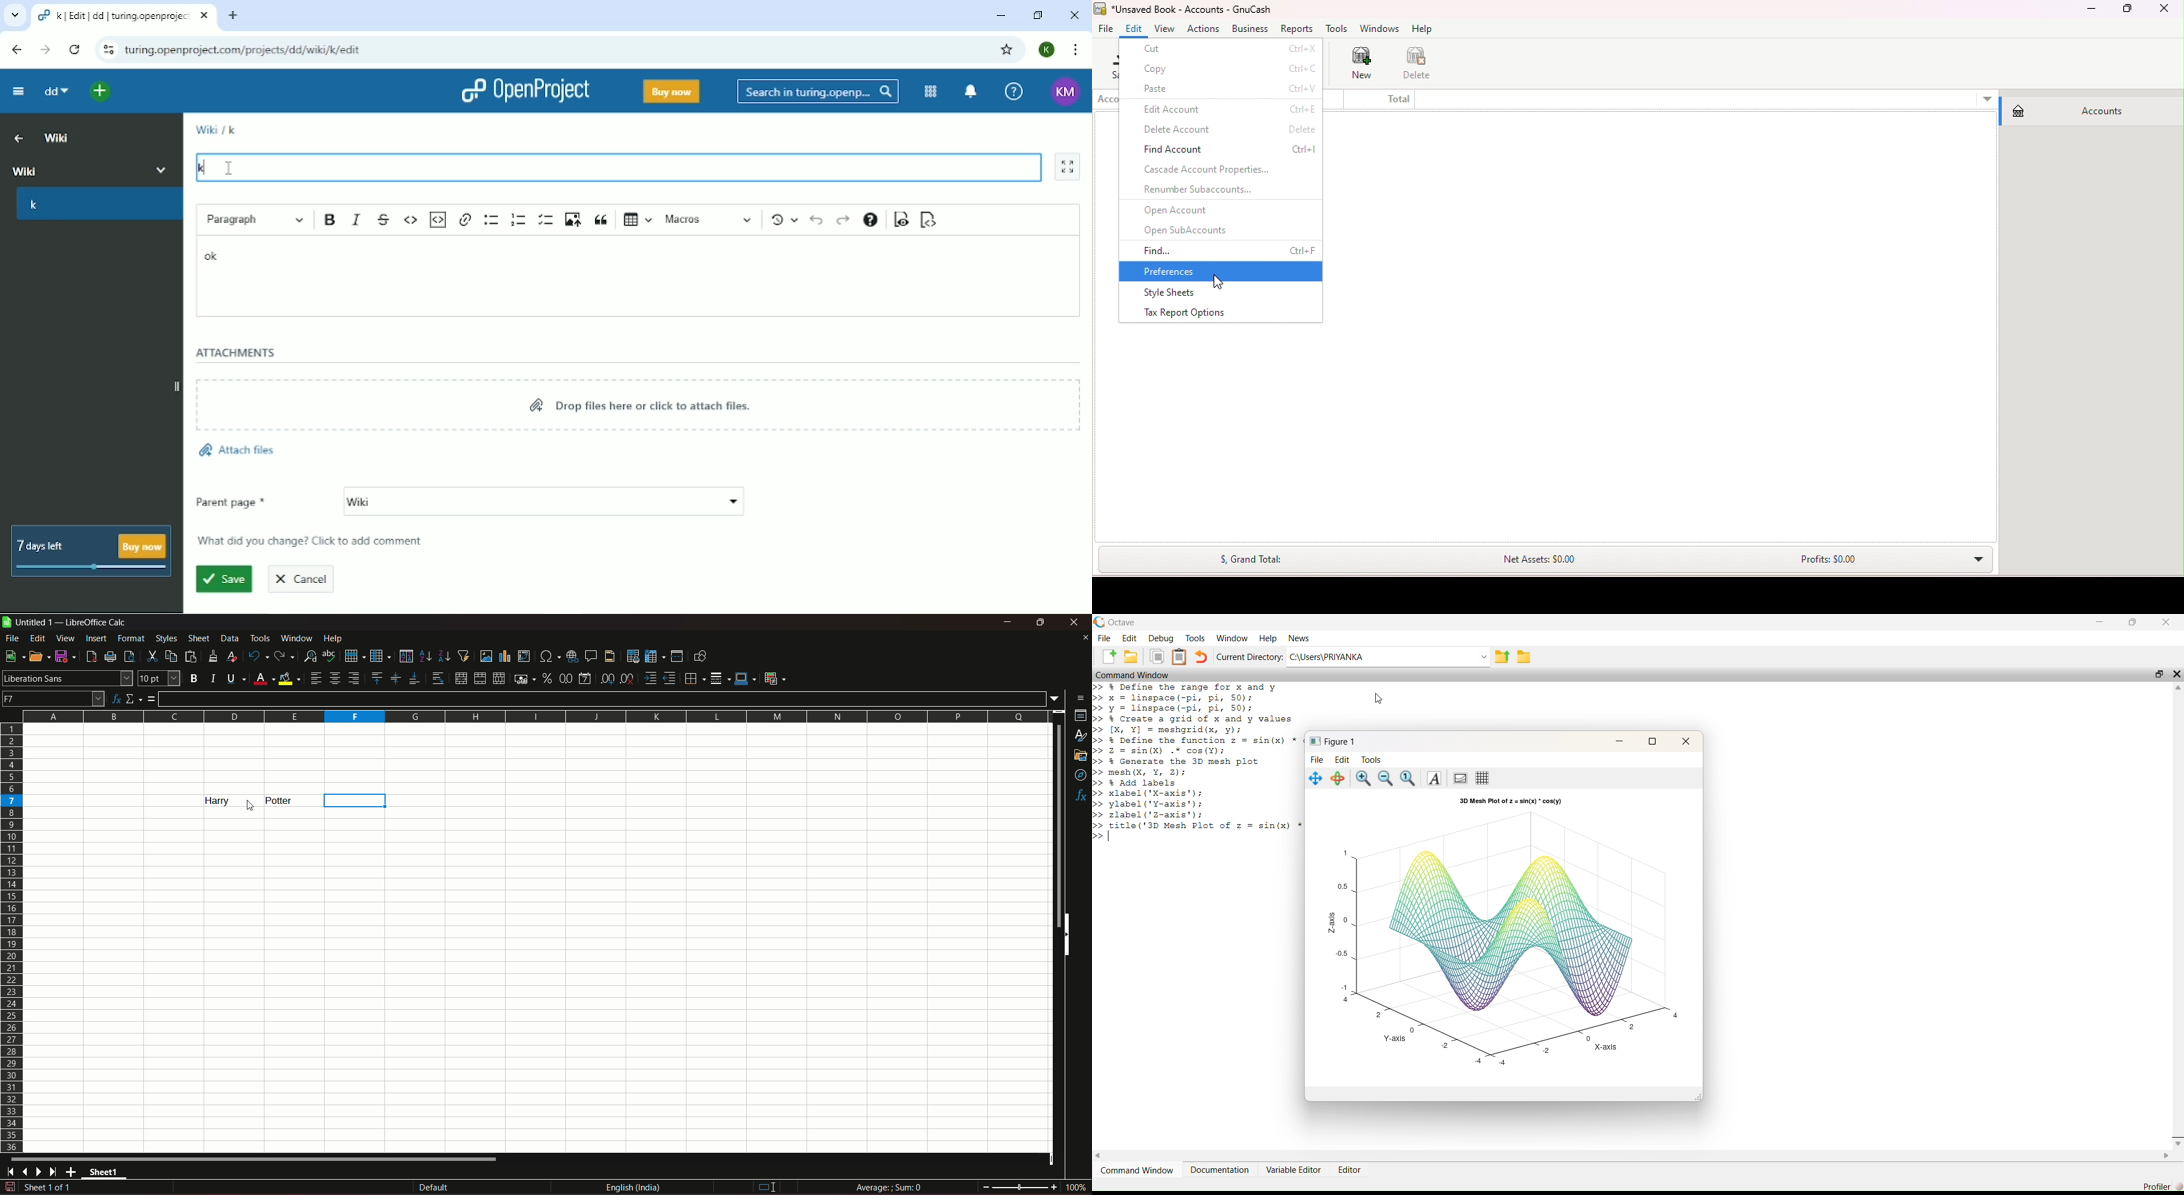  I want to click on Link, so click(465, 219).